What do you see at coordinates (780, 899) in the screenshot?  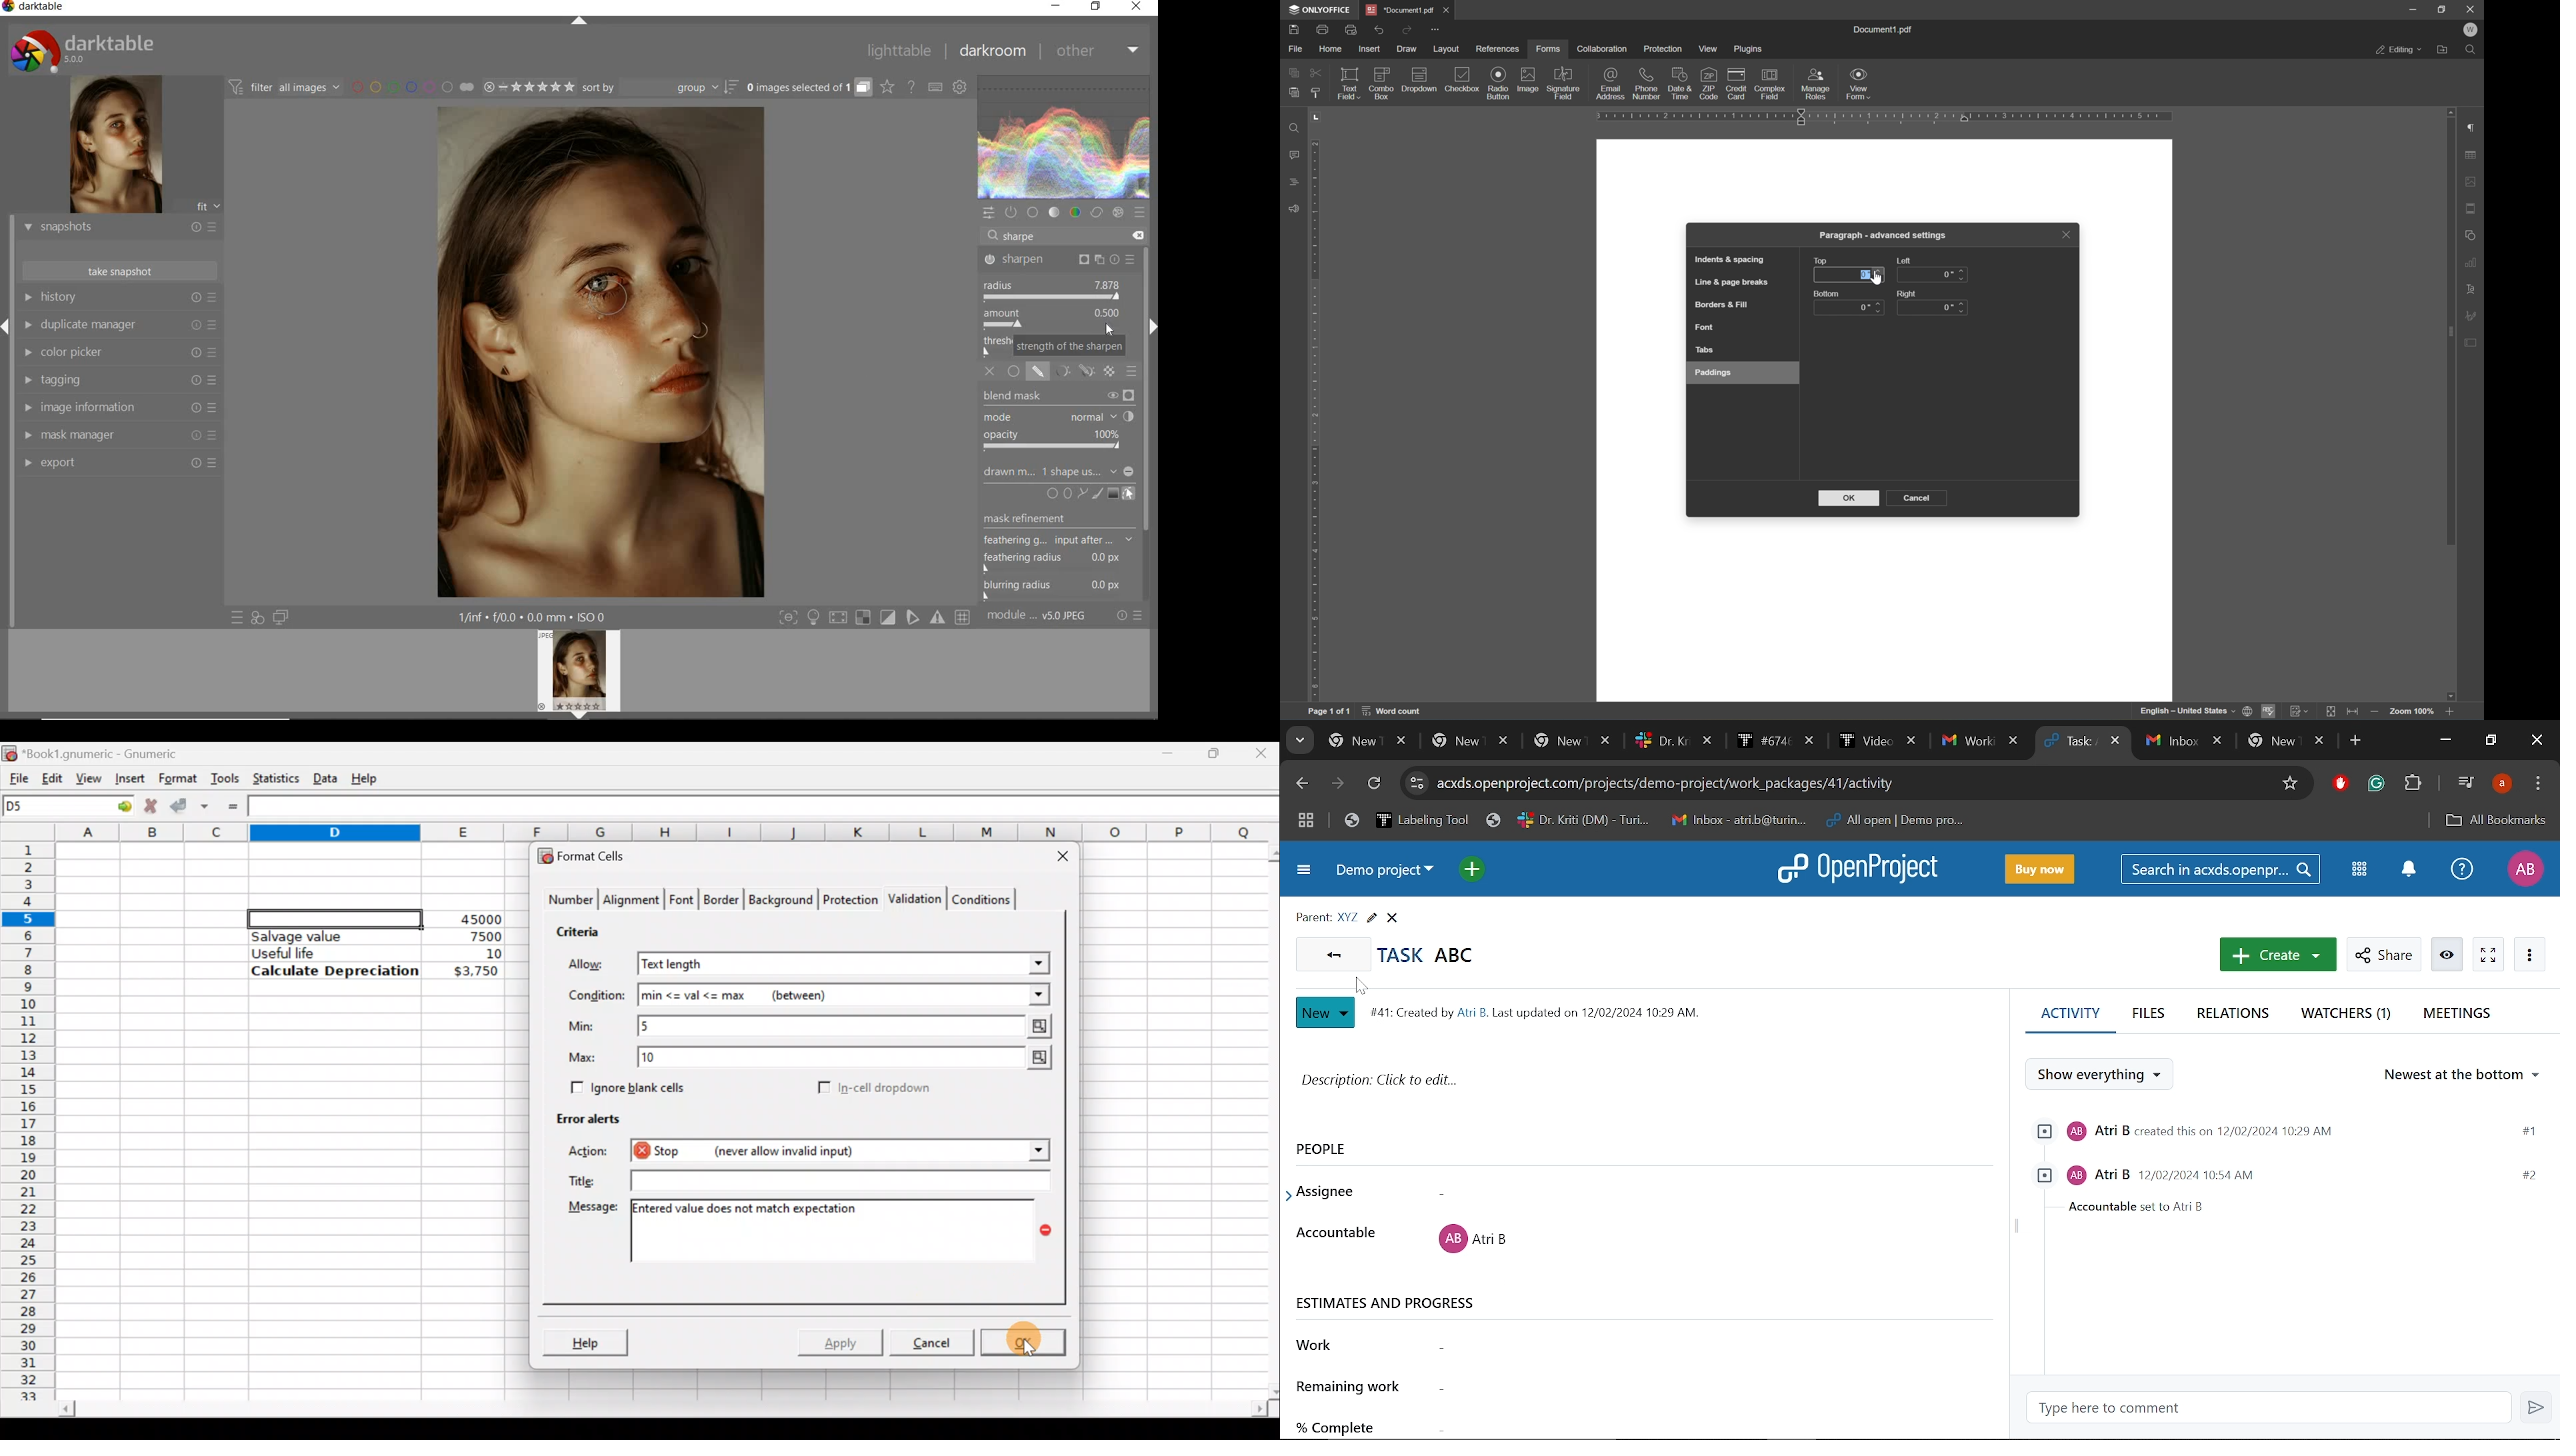 I see `Background` at bounding box center [780, 899].